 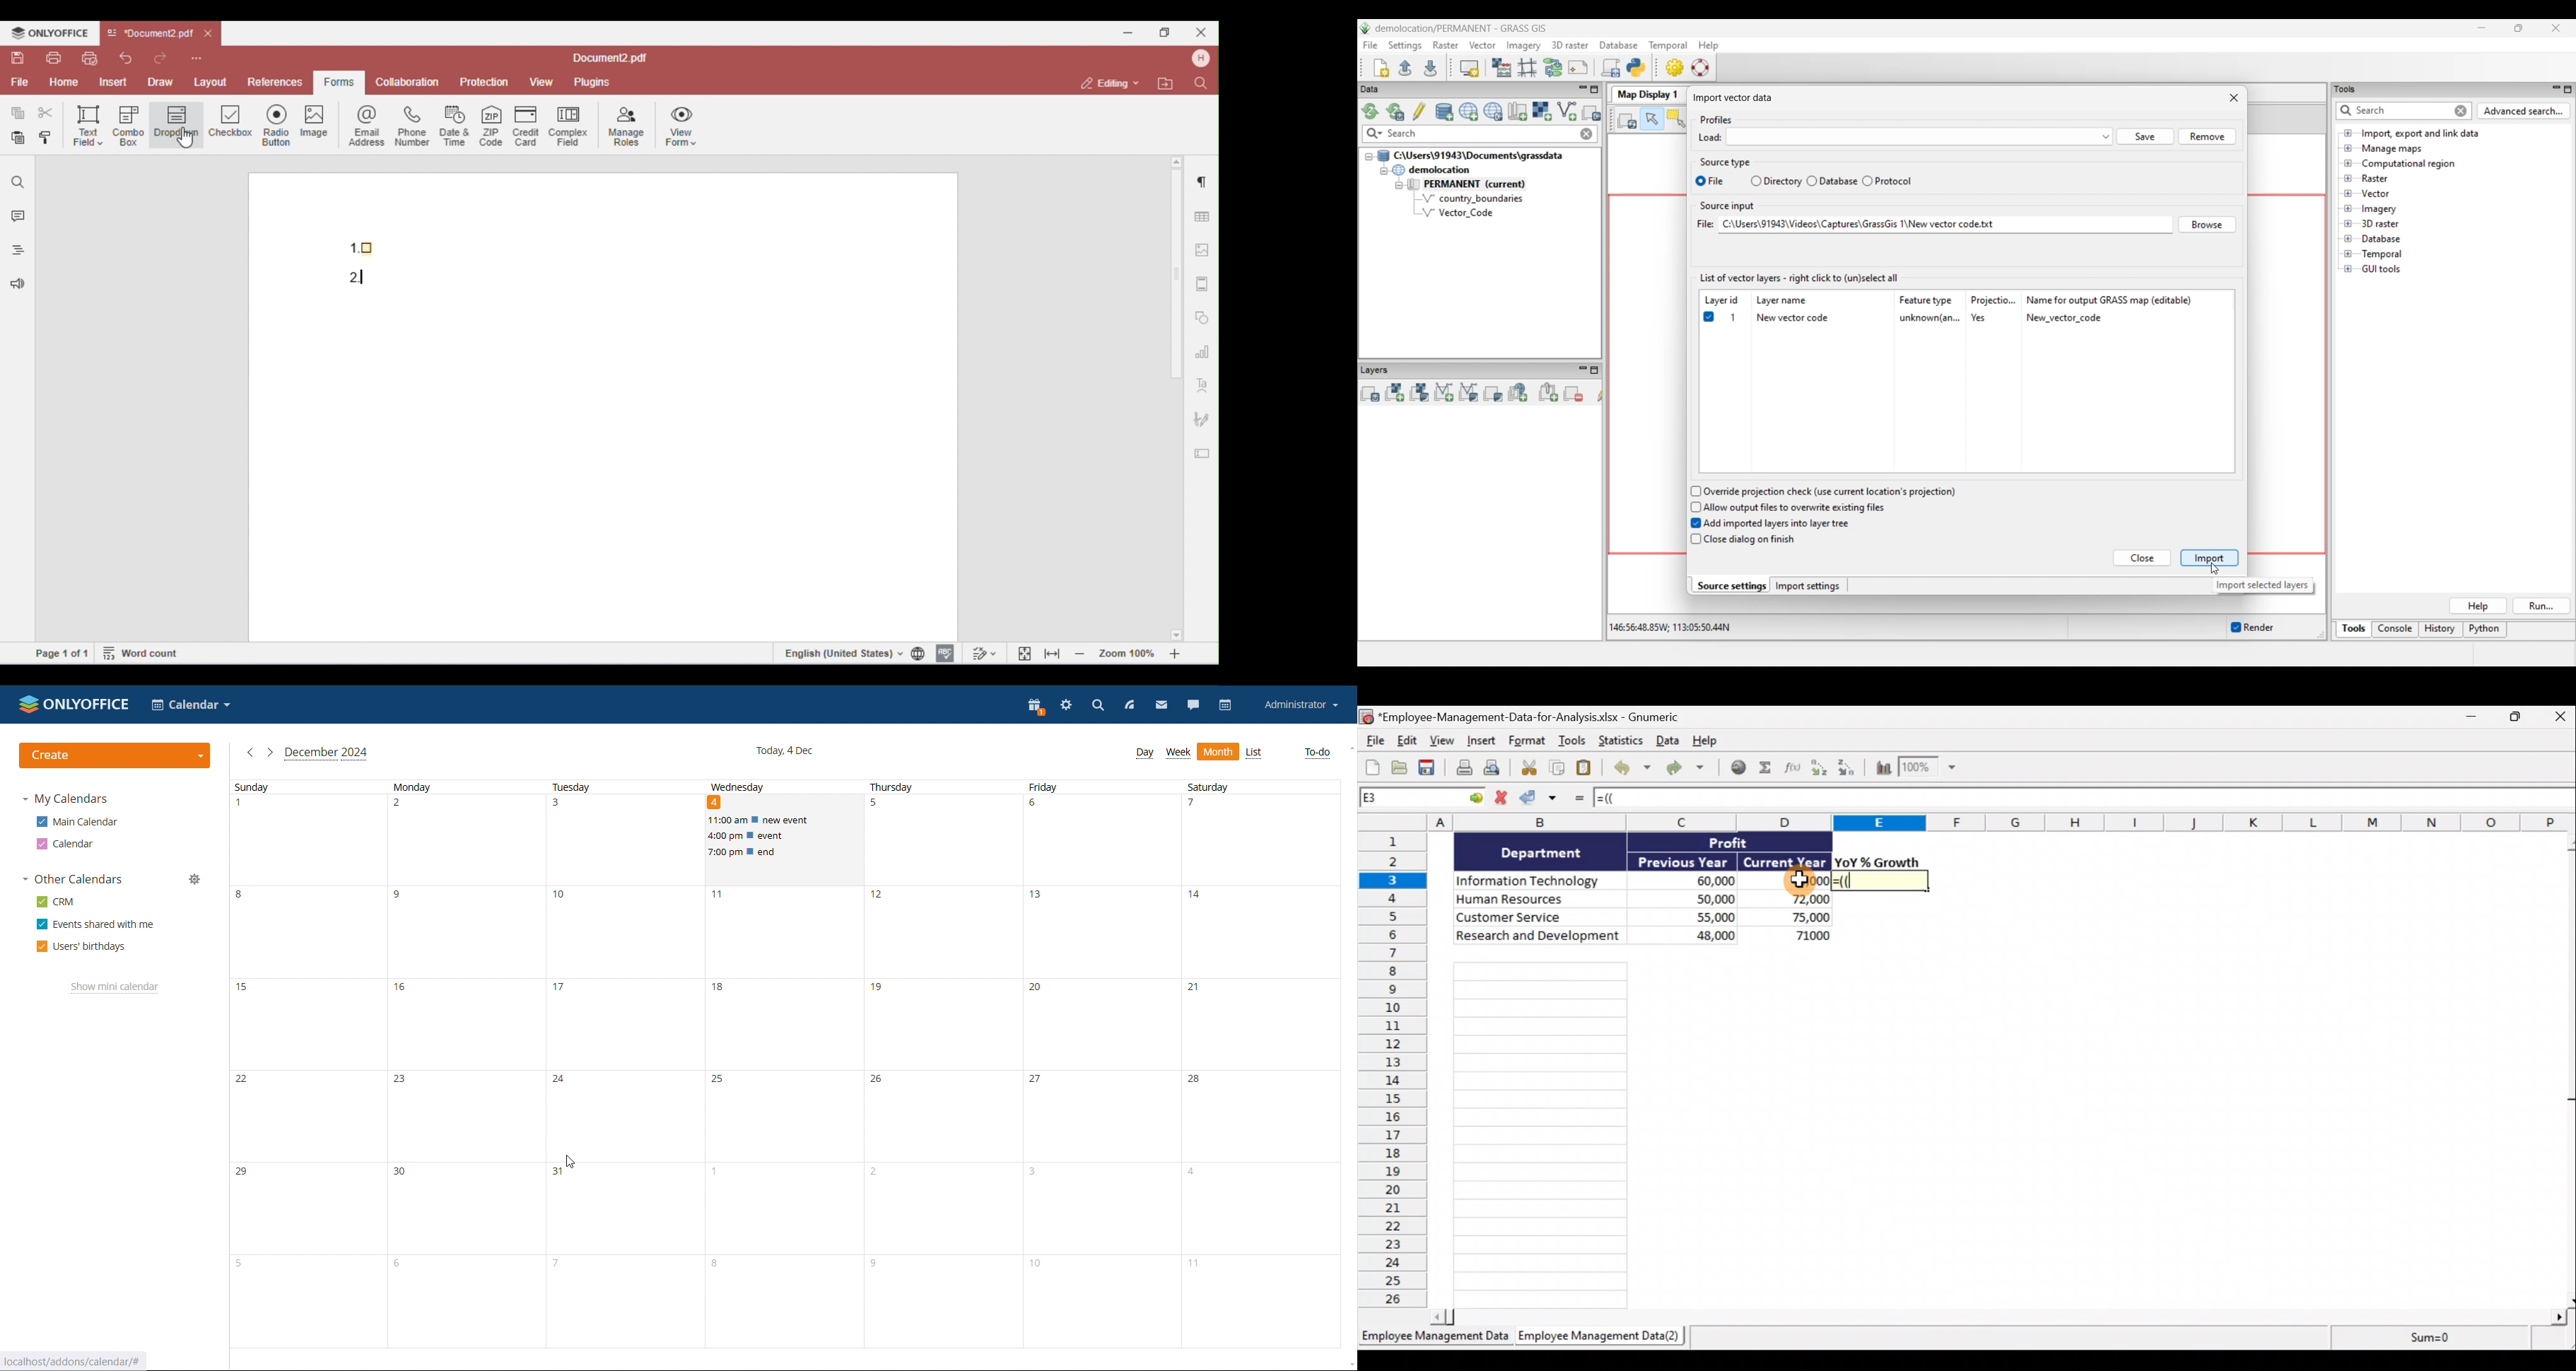 I want to click on Edit, so click(x=1406, y=740).